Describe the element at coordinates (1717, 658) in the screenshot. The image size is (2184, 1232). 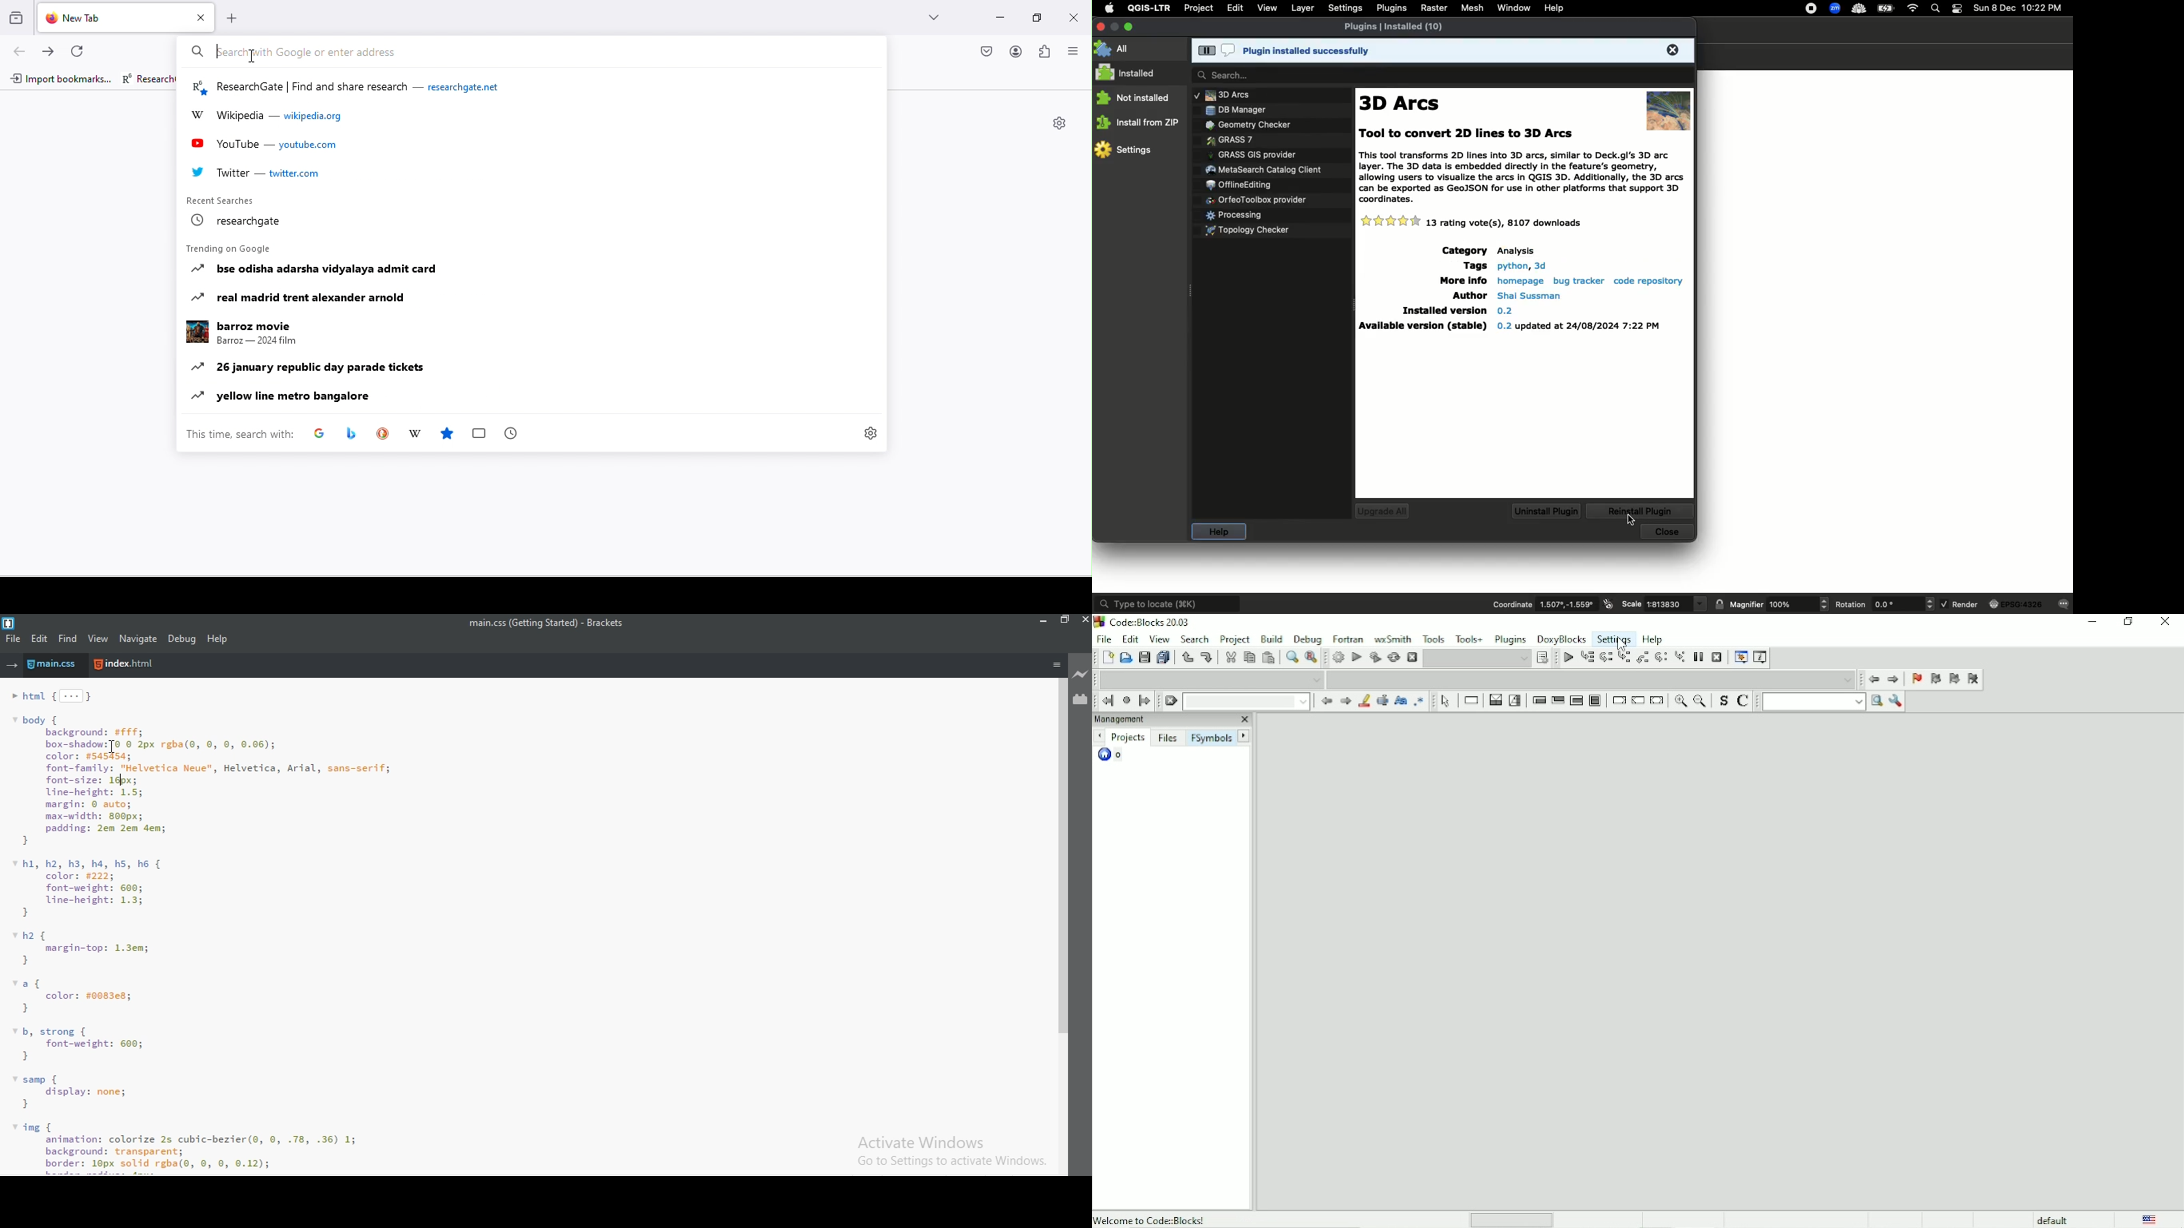
I see `Stop debugger` at that location.